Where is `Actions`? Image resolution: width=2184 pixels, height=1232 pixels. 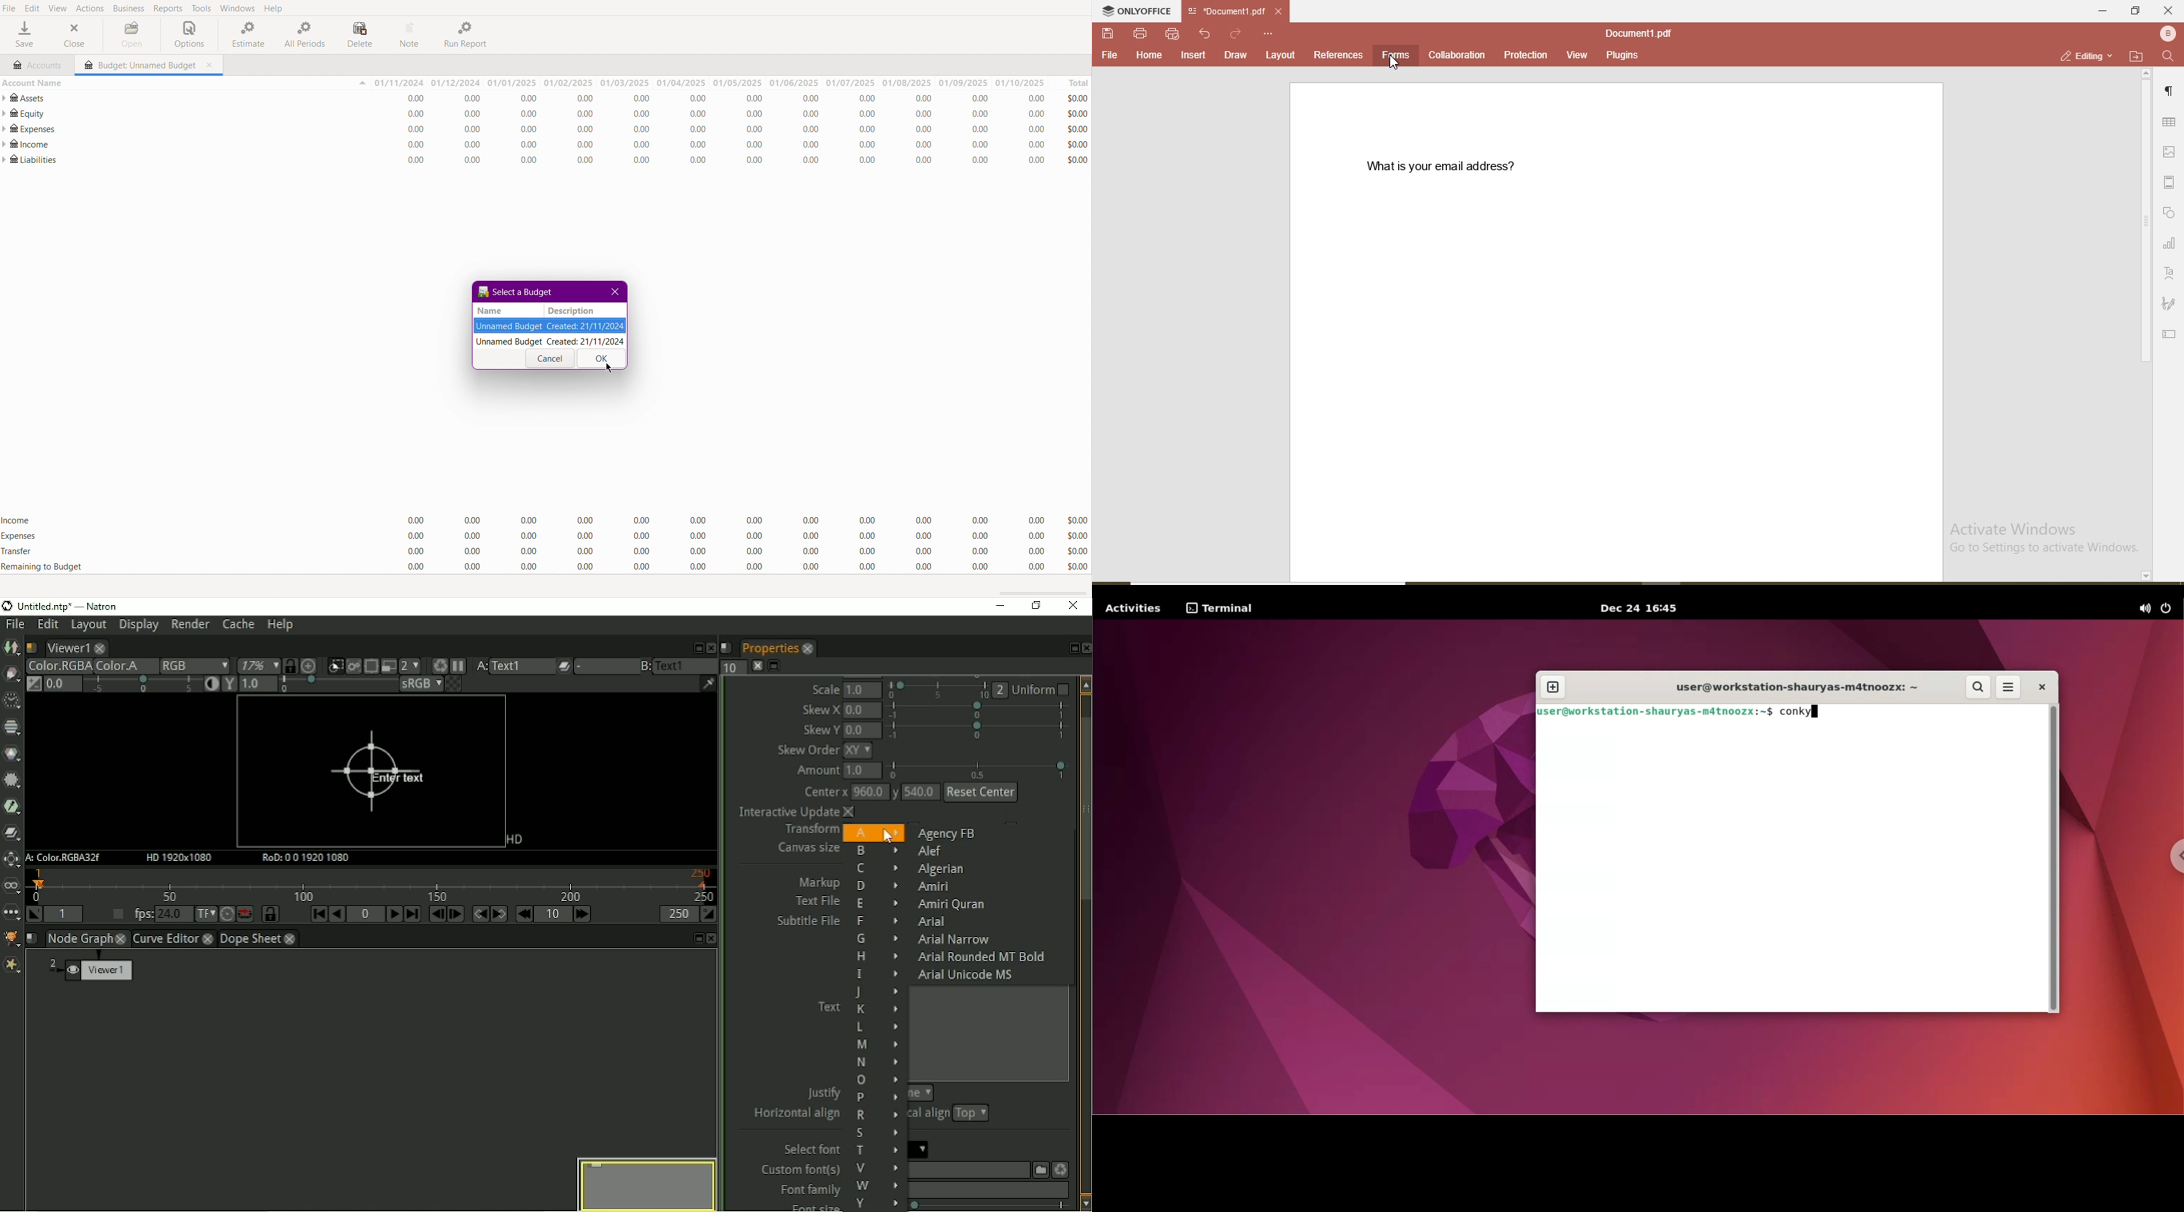
Actions is located at coordinates (92, 9).